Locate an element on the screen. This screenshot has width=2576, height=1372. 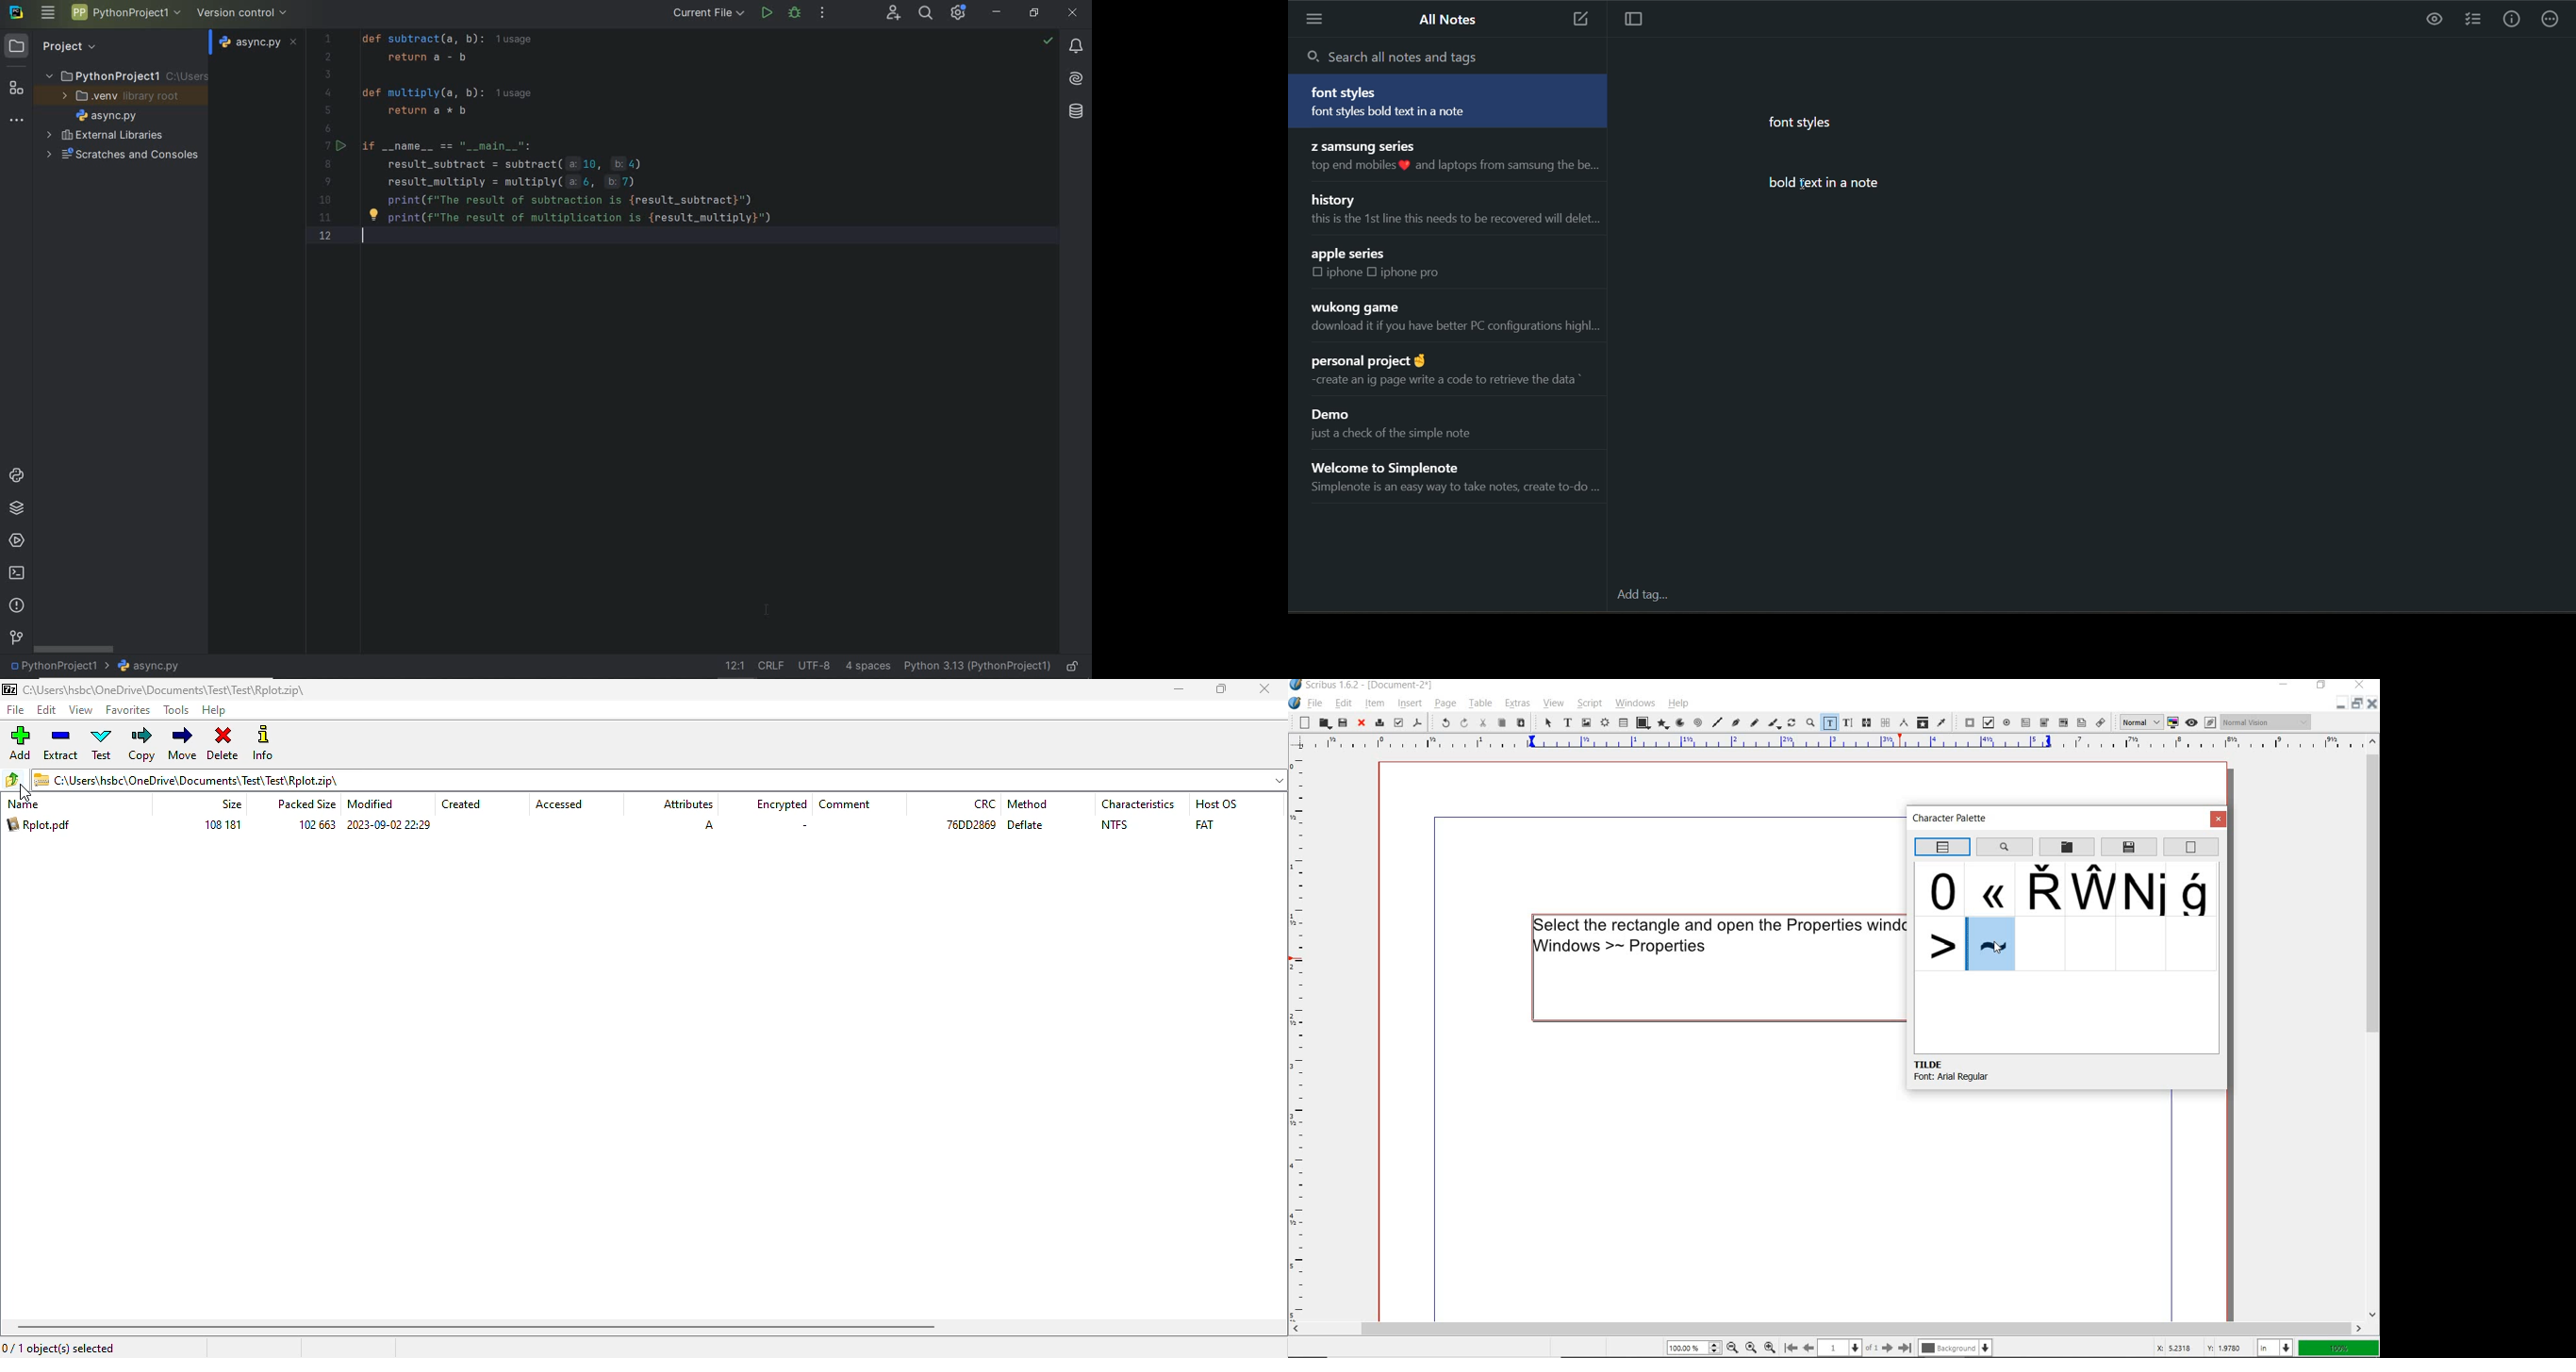
insert is located at coordinates (1410, 703).